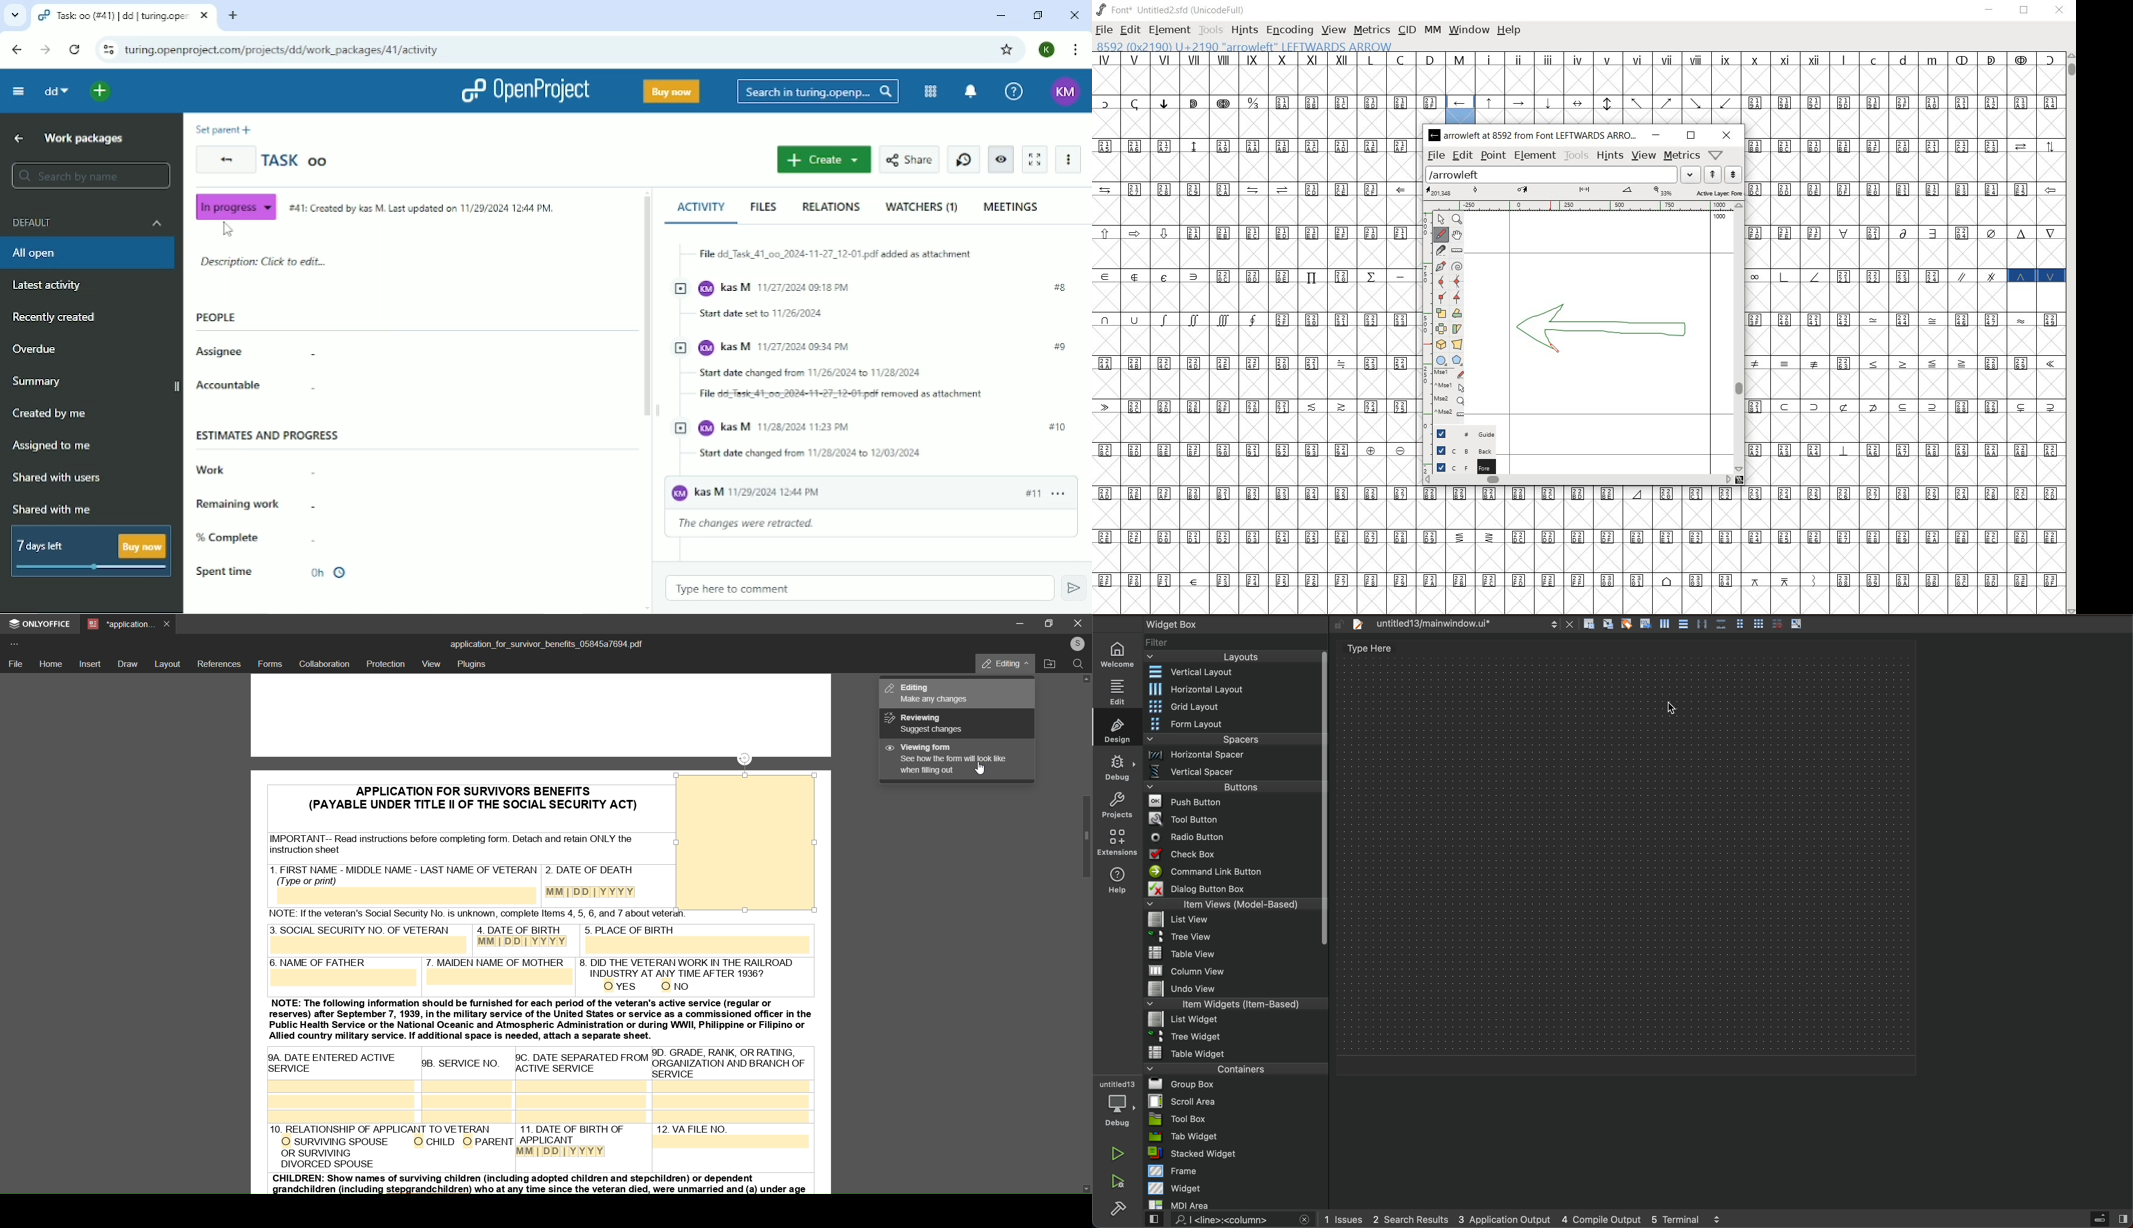 This screenshot has width=2156, height=1232. What do you see at coordinates (473, 665) in the screenshot?
I see `plugins` at bounding box center [473, 665].